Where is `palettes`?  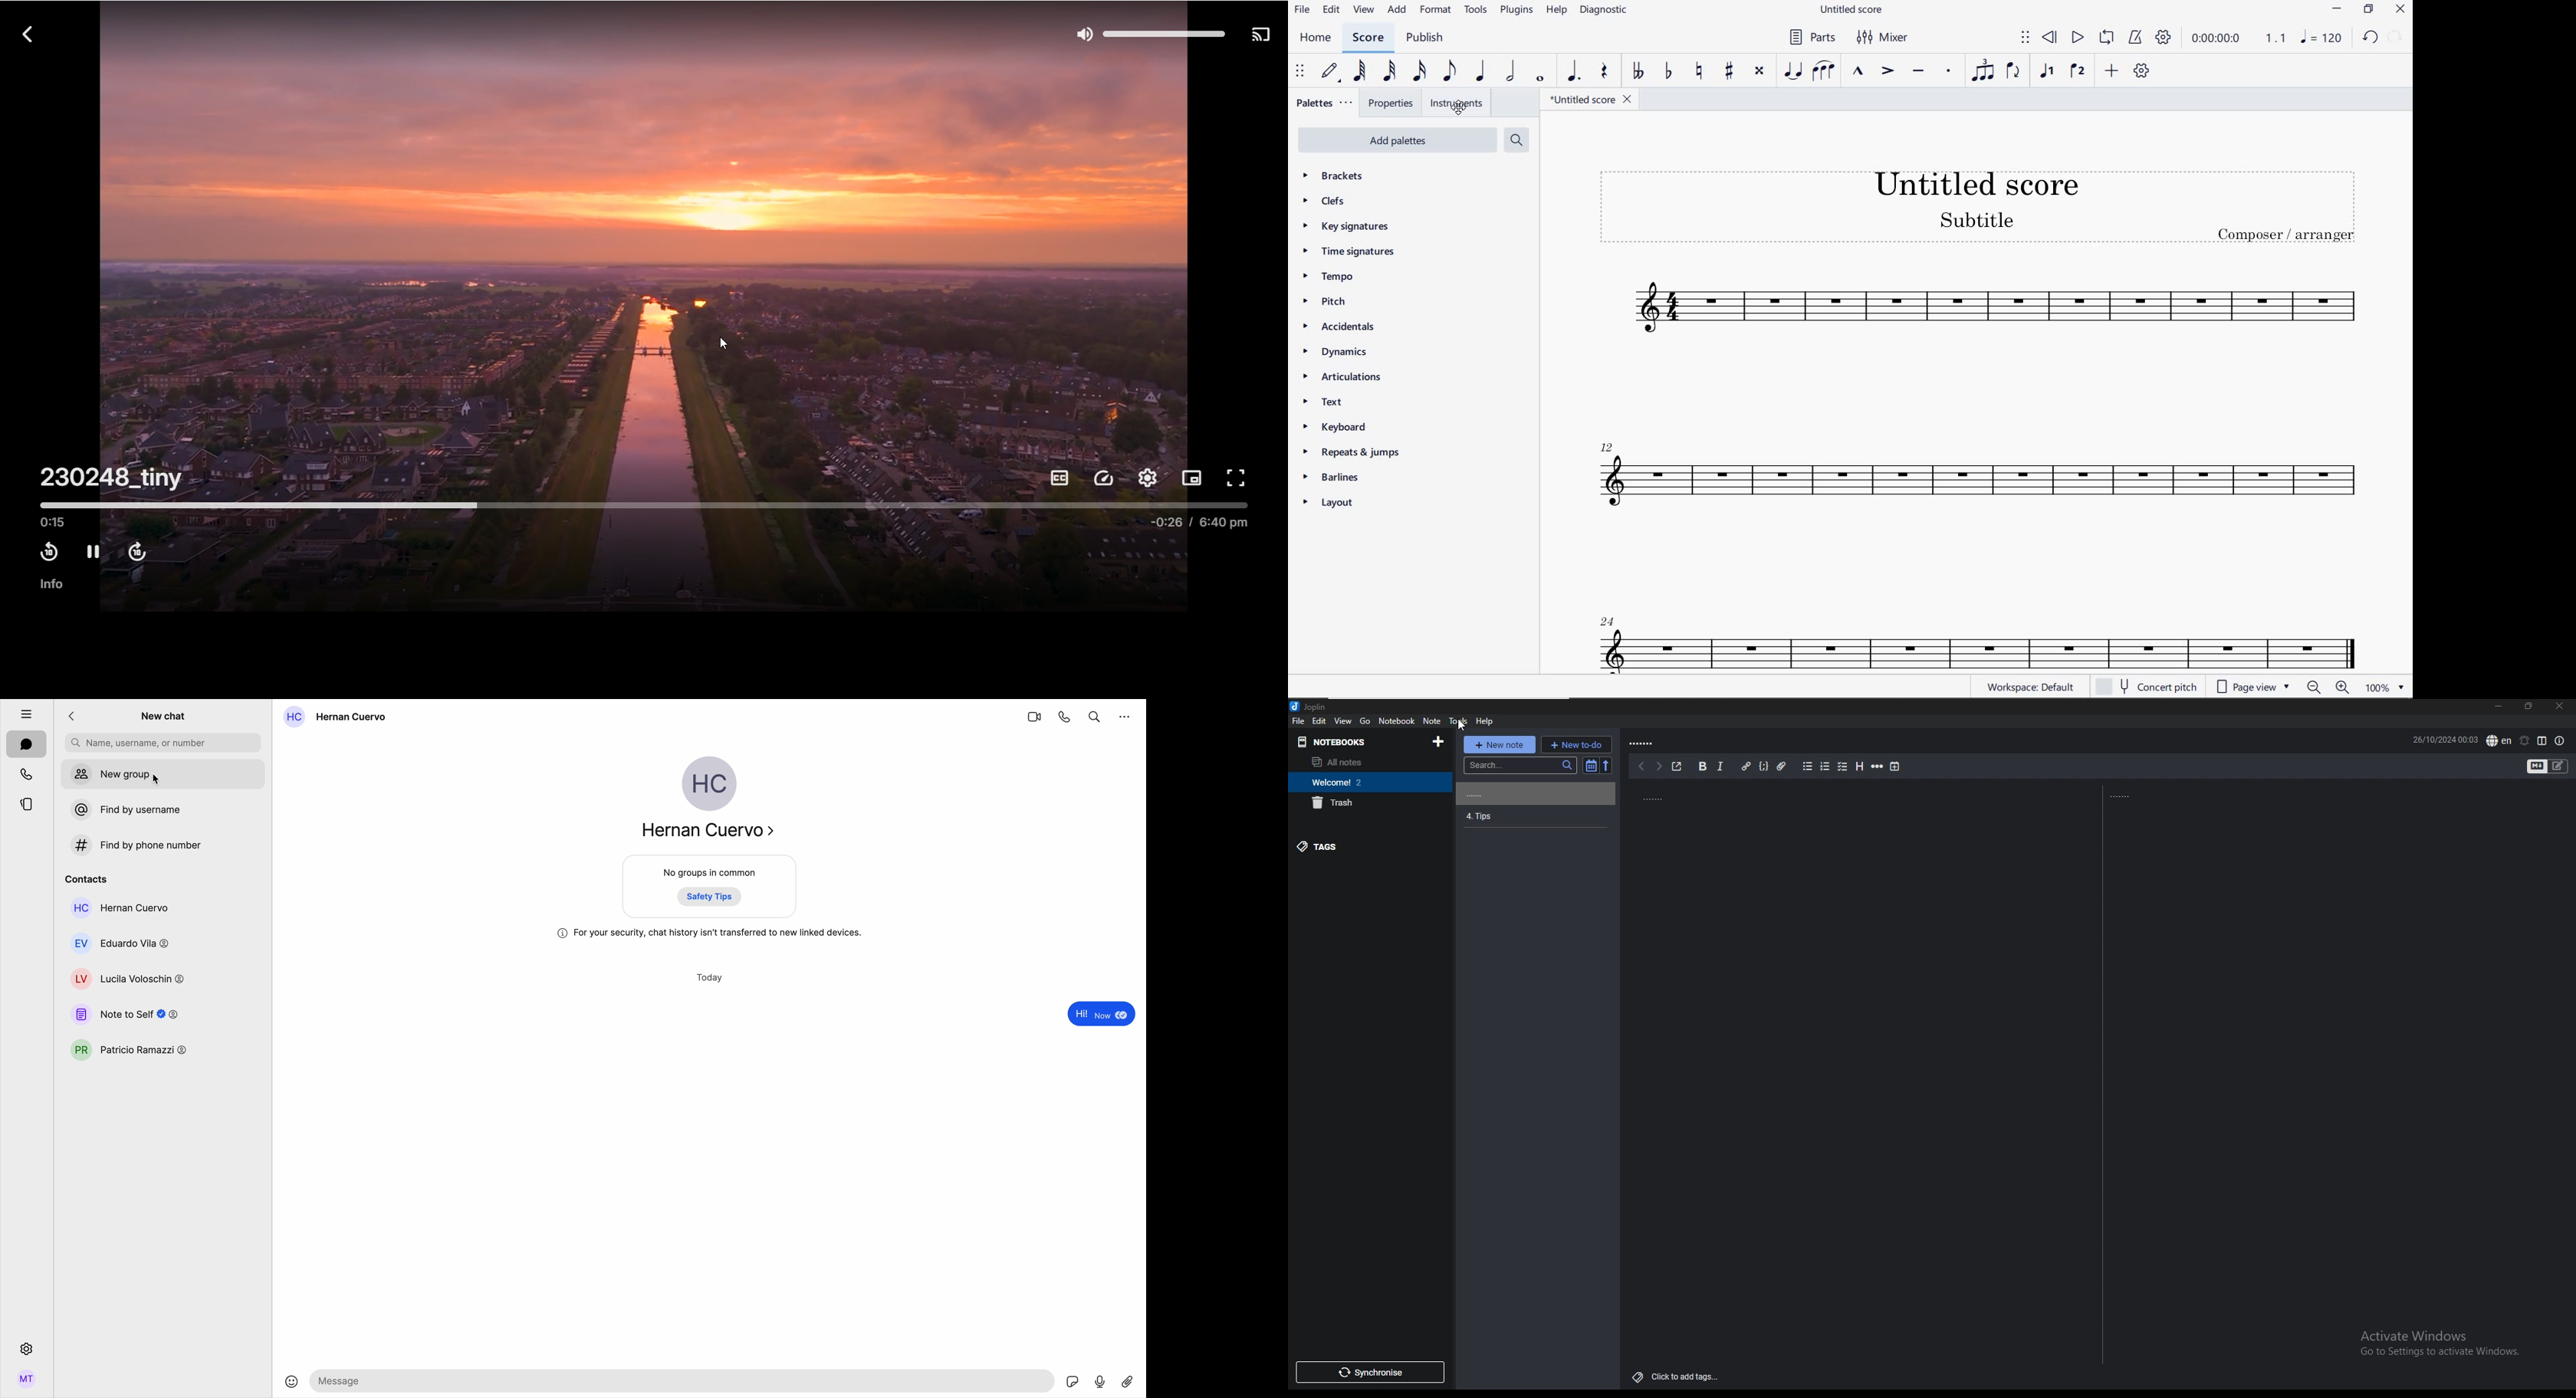
palettes is located at coordinates (1323, 104).